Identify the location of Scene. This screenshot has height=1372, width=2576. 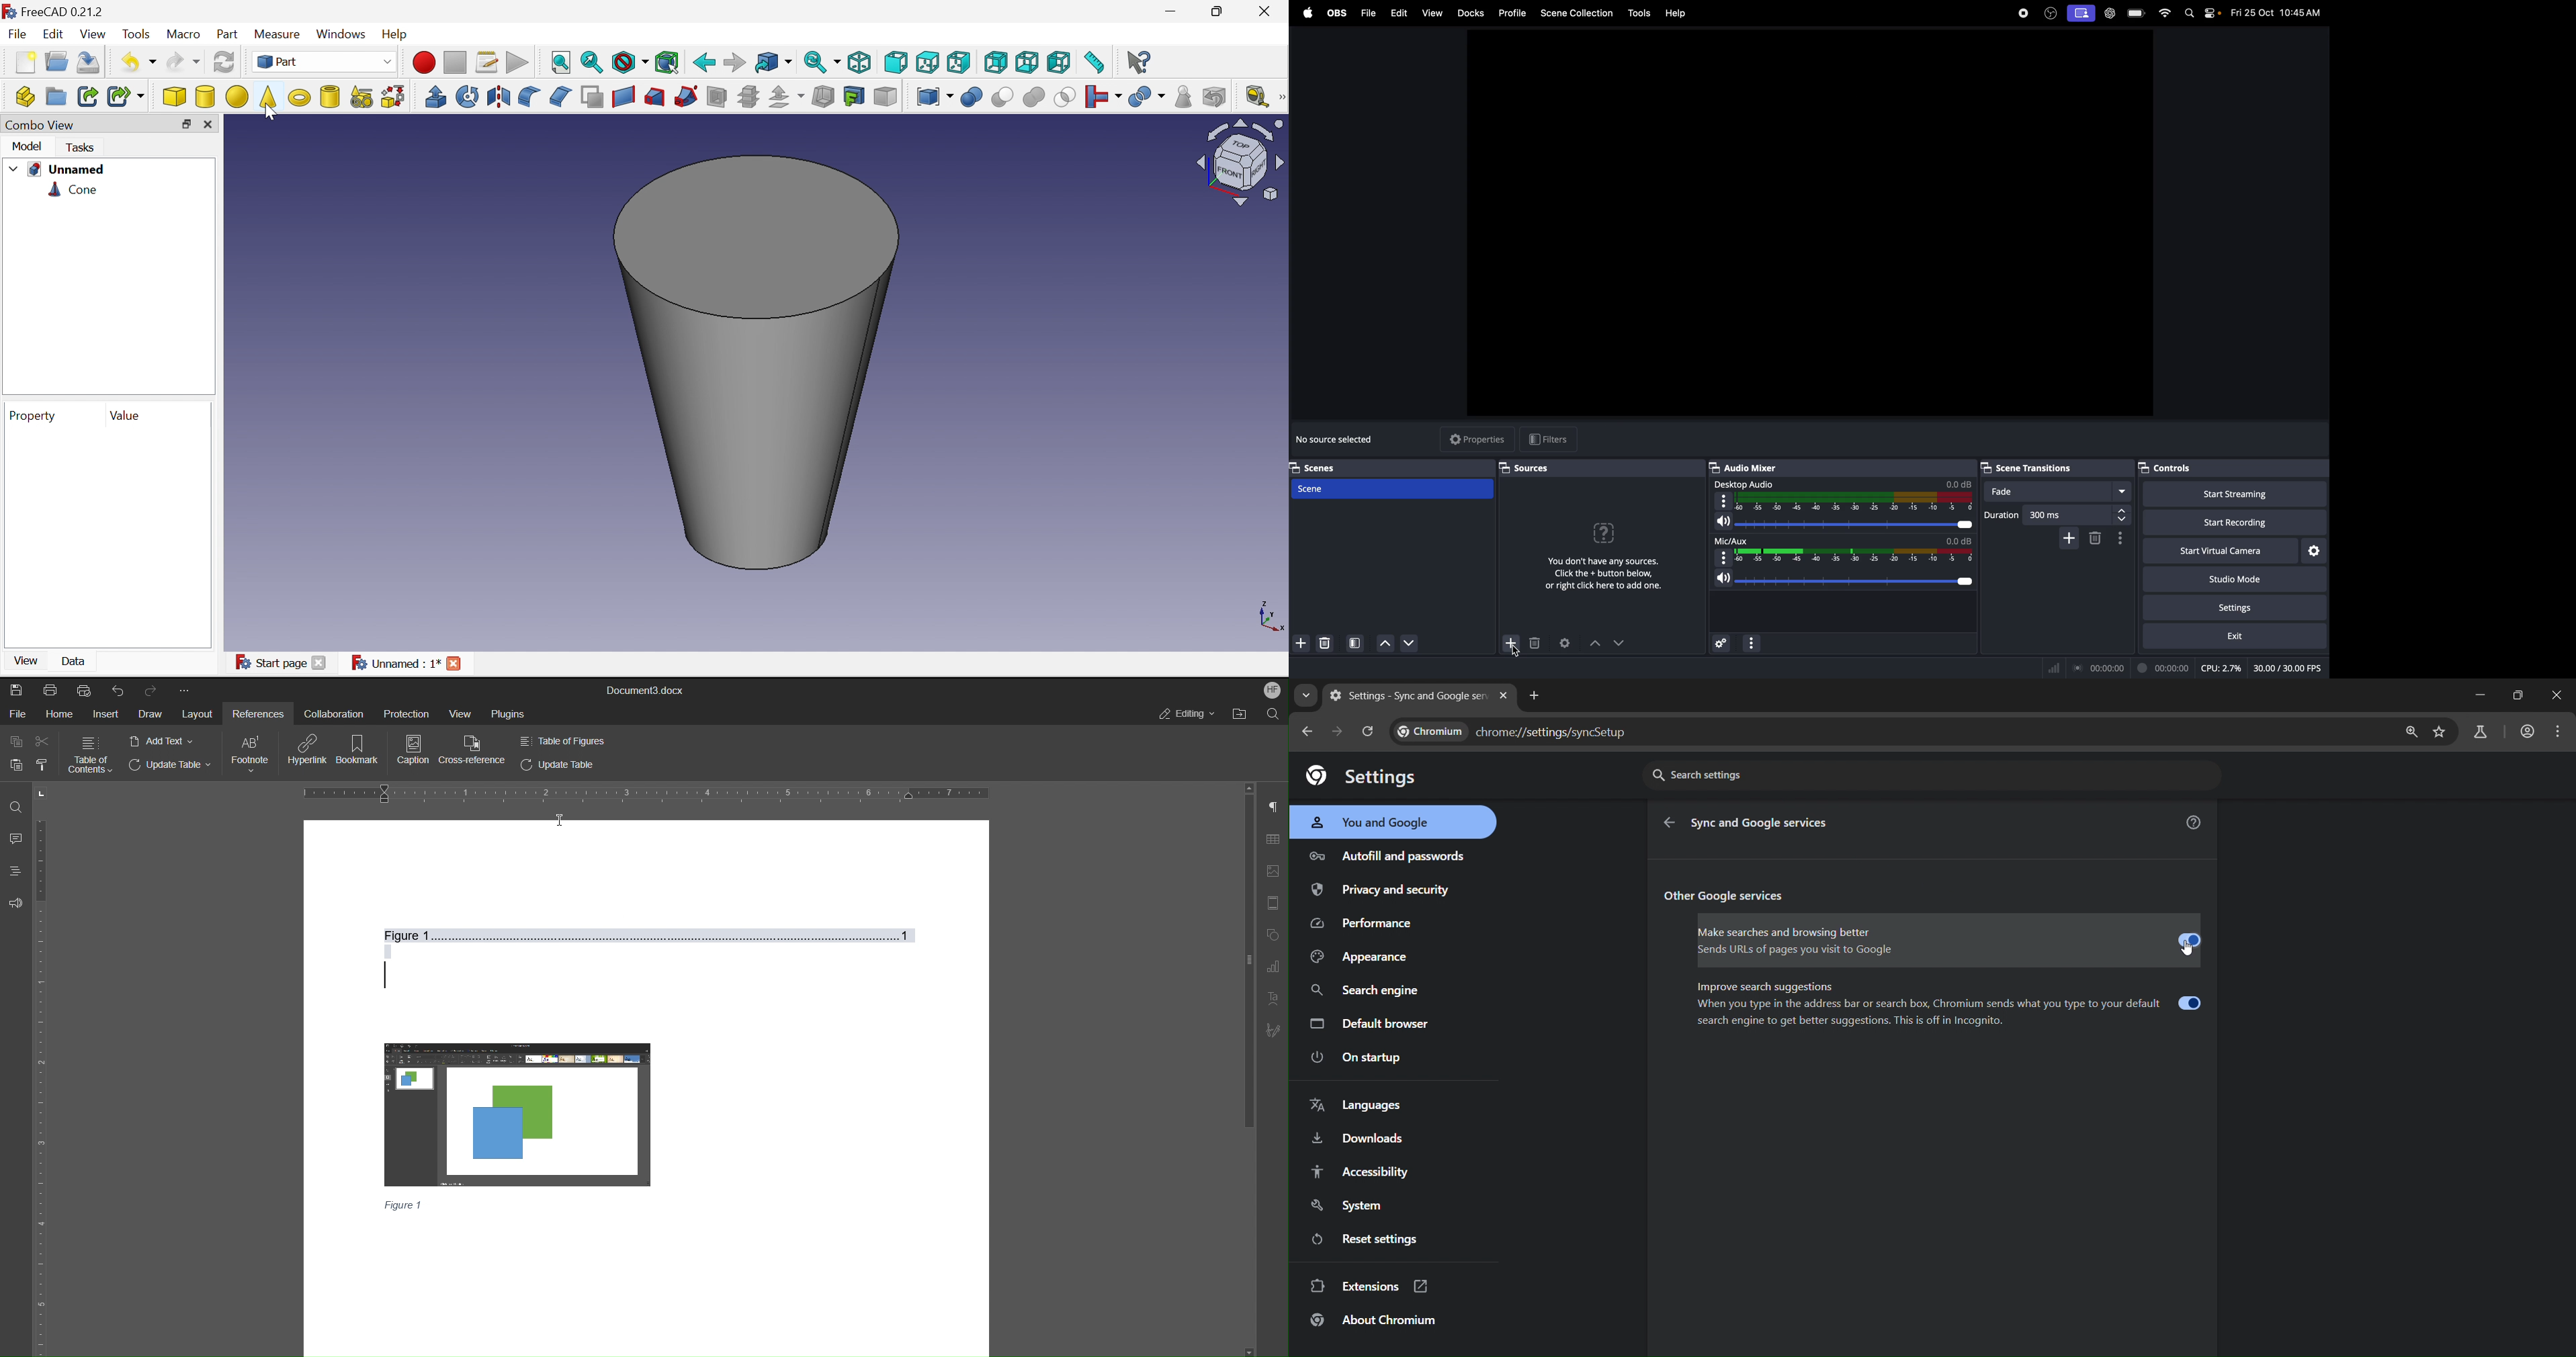
(1395, 487).